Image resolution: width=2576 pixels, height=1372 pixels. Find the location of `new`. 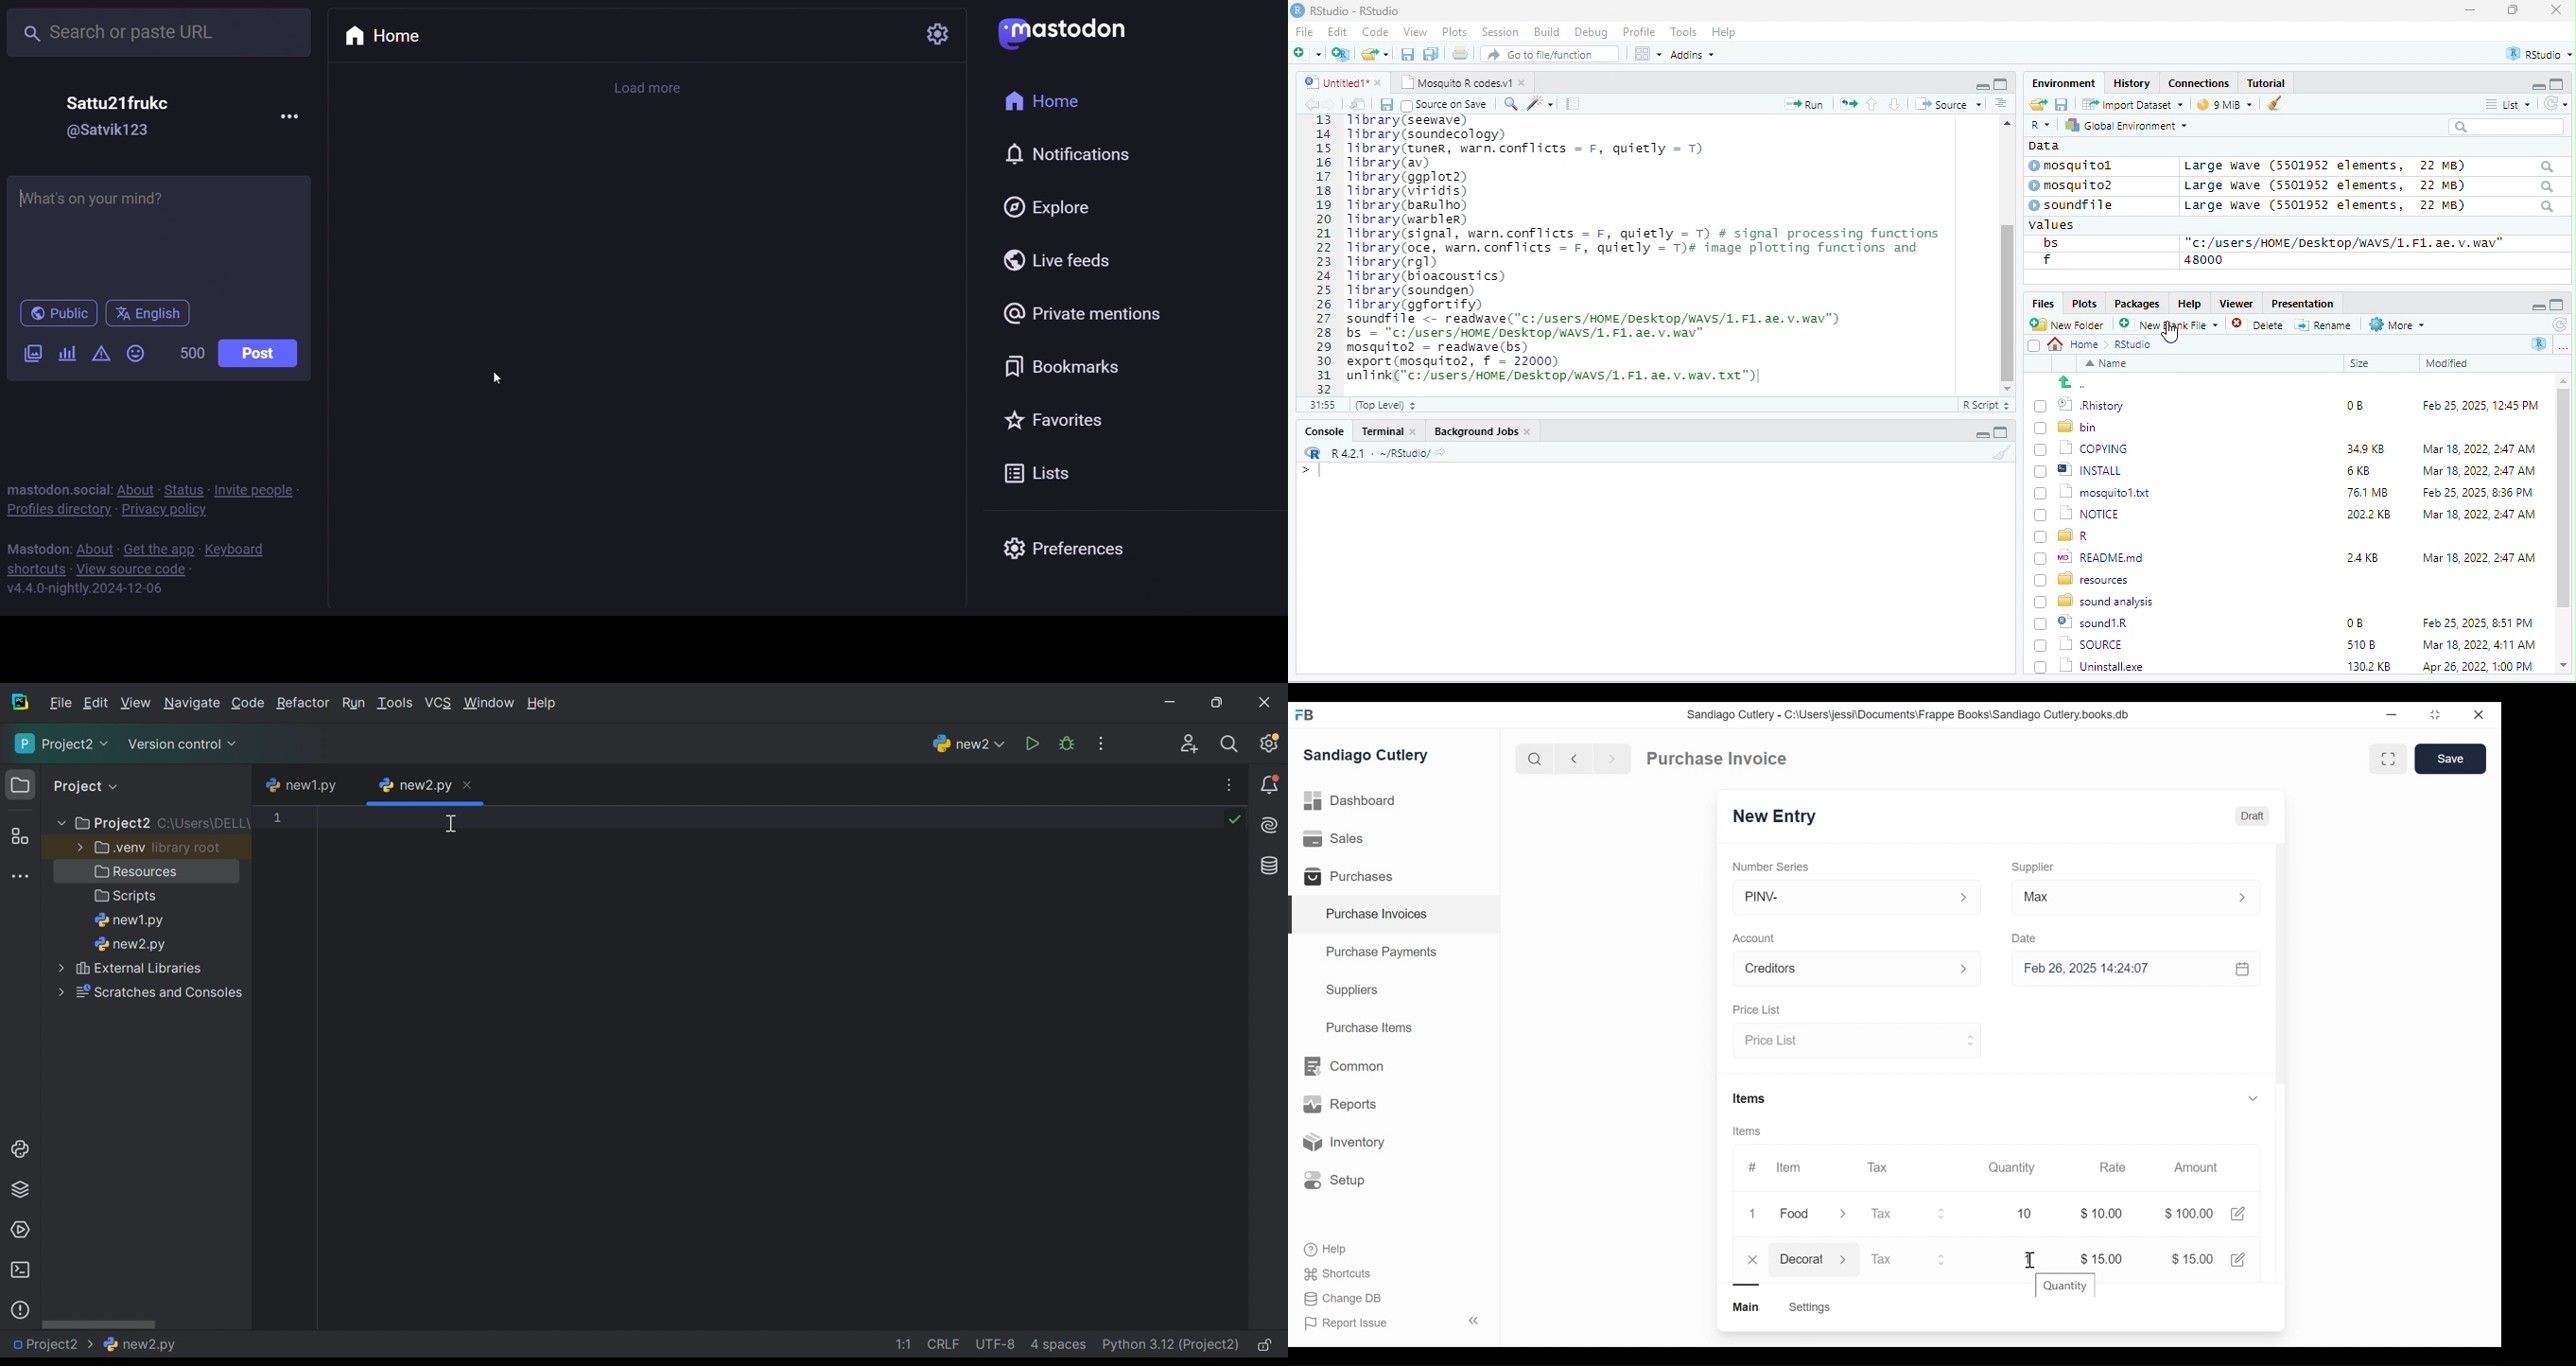

new is located at coordinates (1307, 52).